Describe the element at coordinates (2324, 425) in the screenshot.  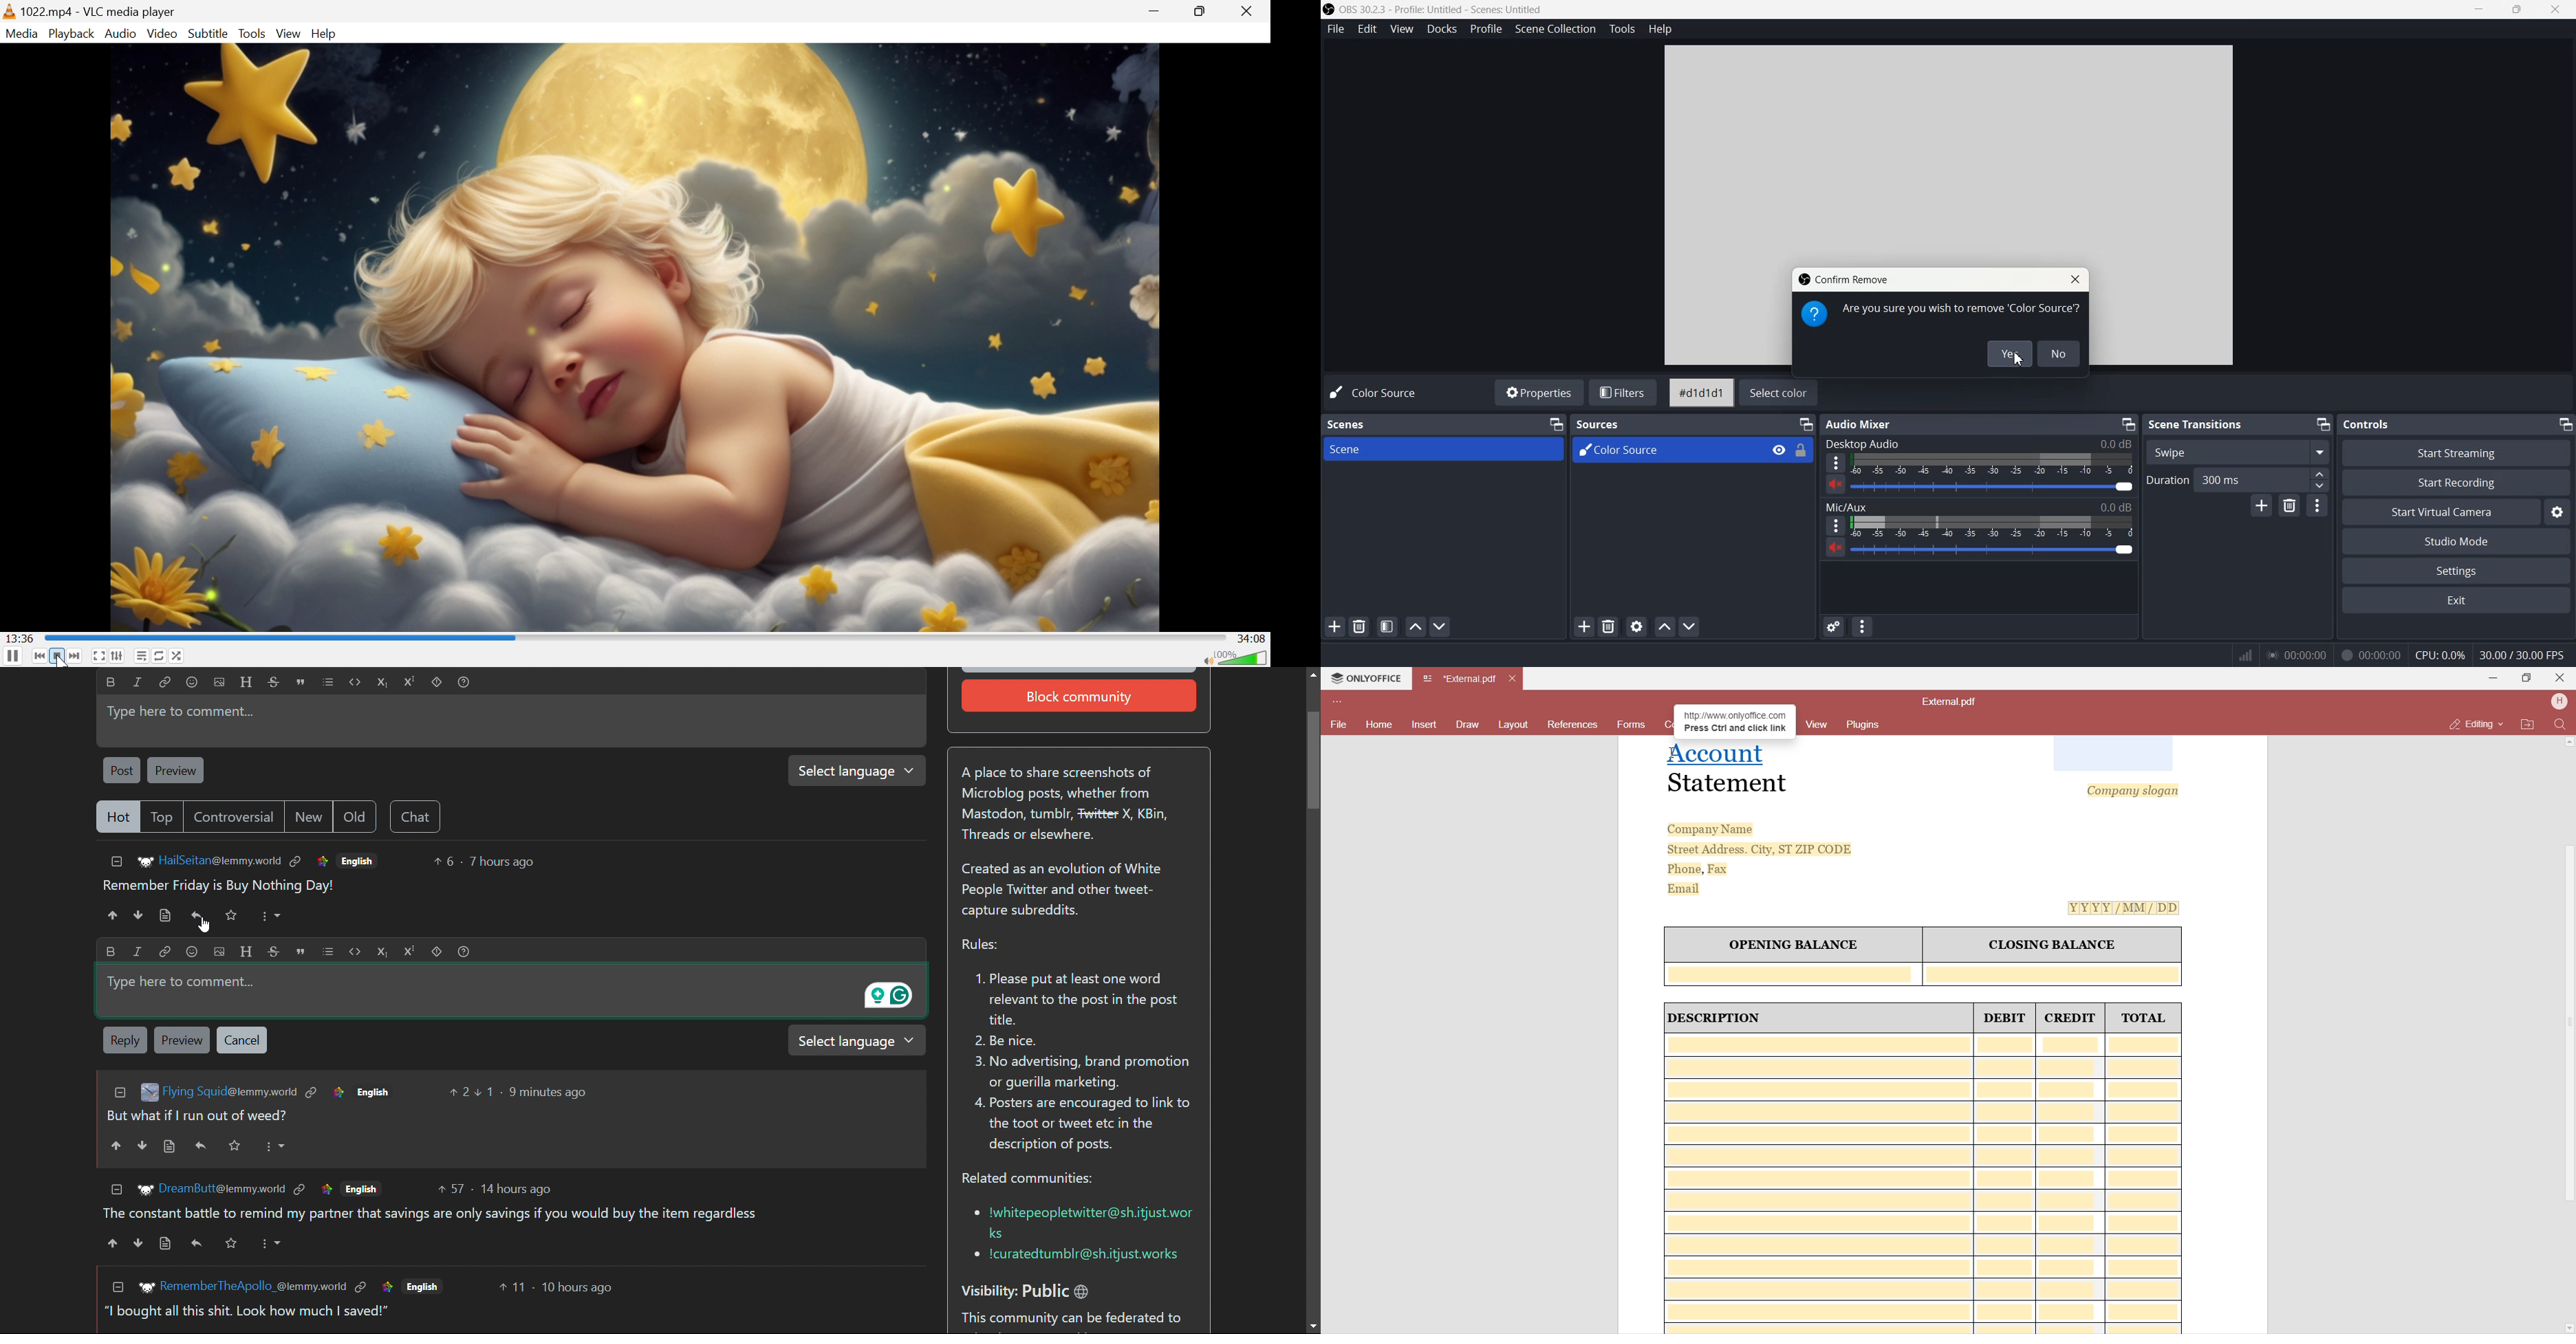
I see `Minimize` at that location.